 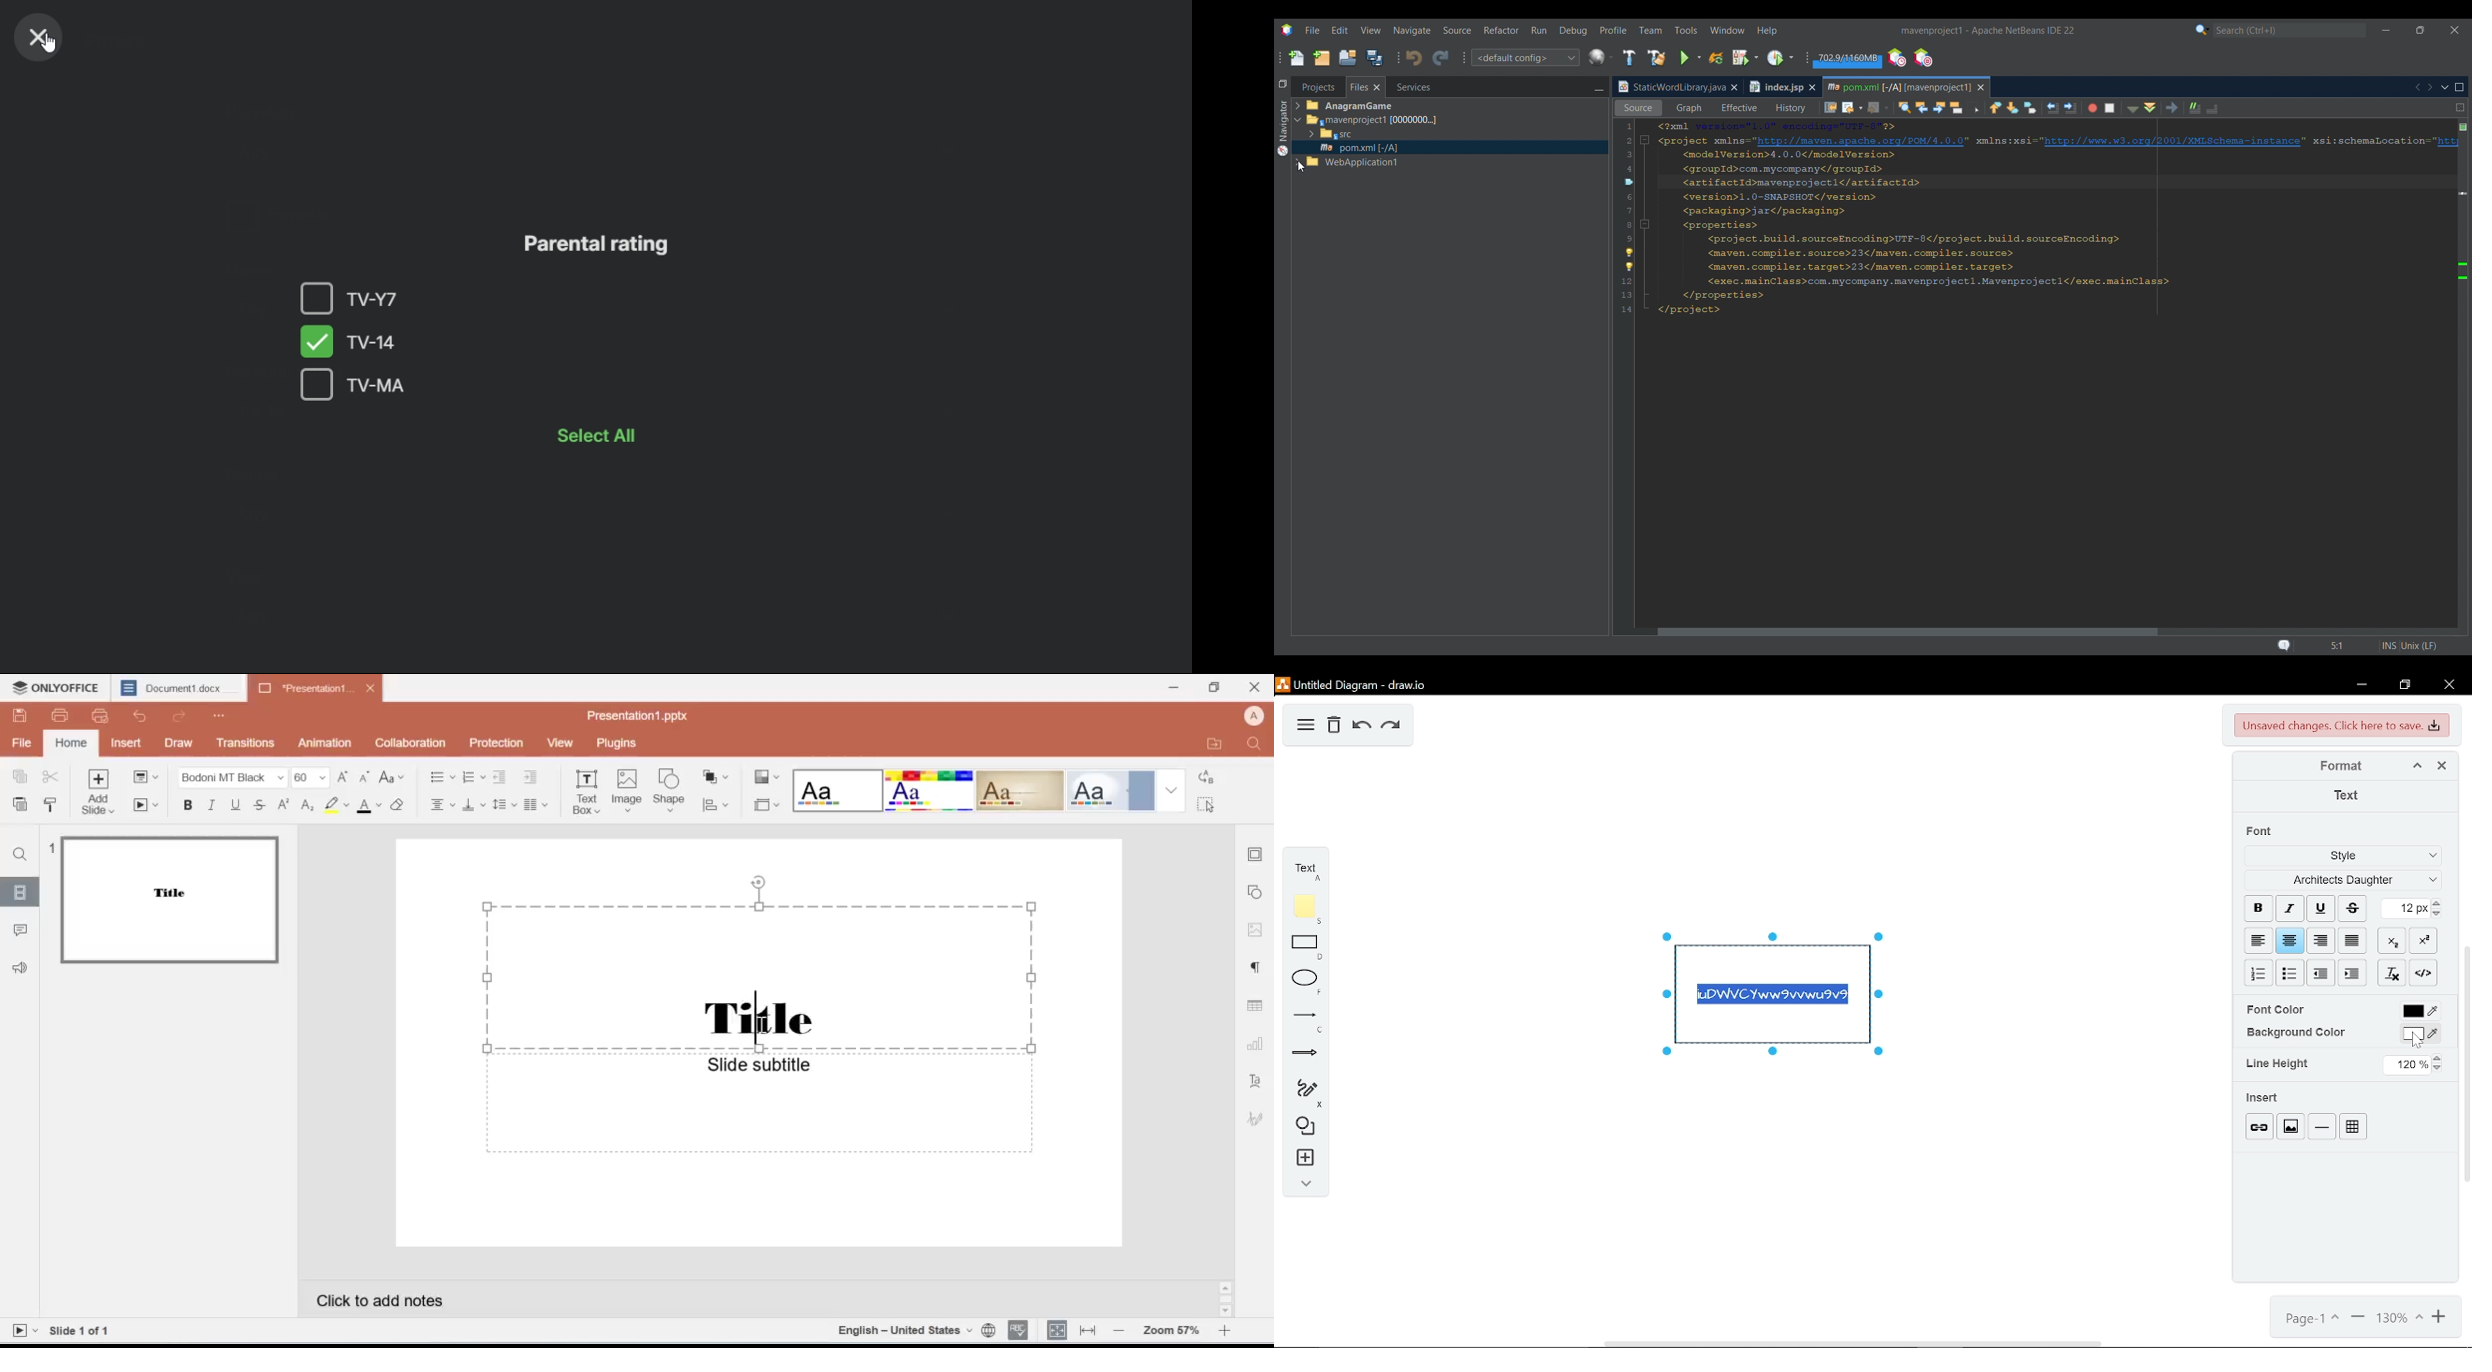 What do you see at coordinates (2456, 379) in the screenshot?
I see `Vertical slide bar` at bounding box center [2456, 379].